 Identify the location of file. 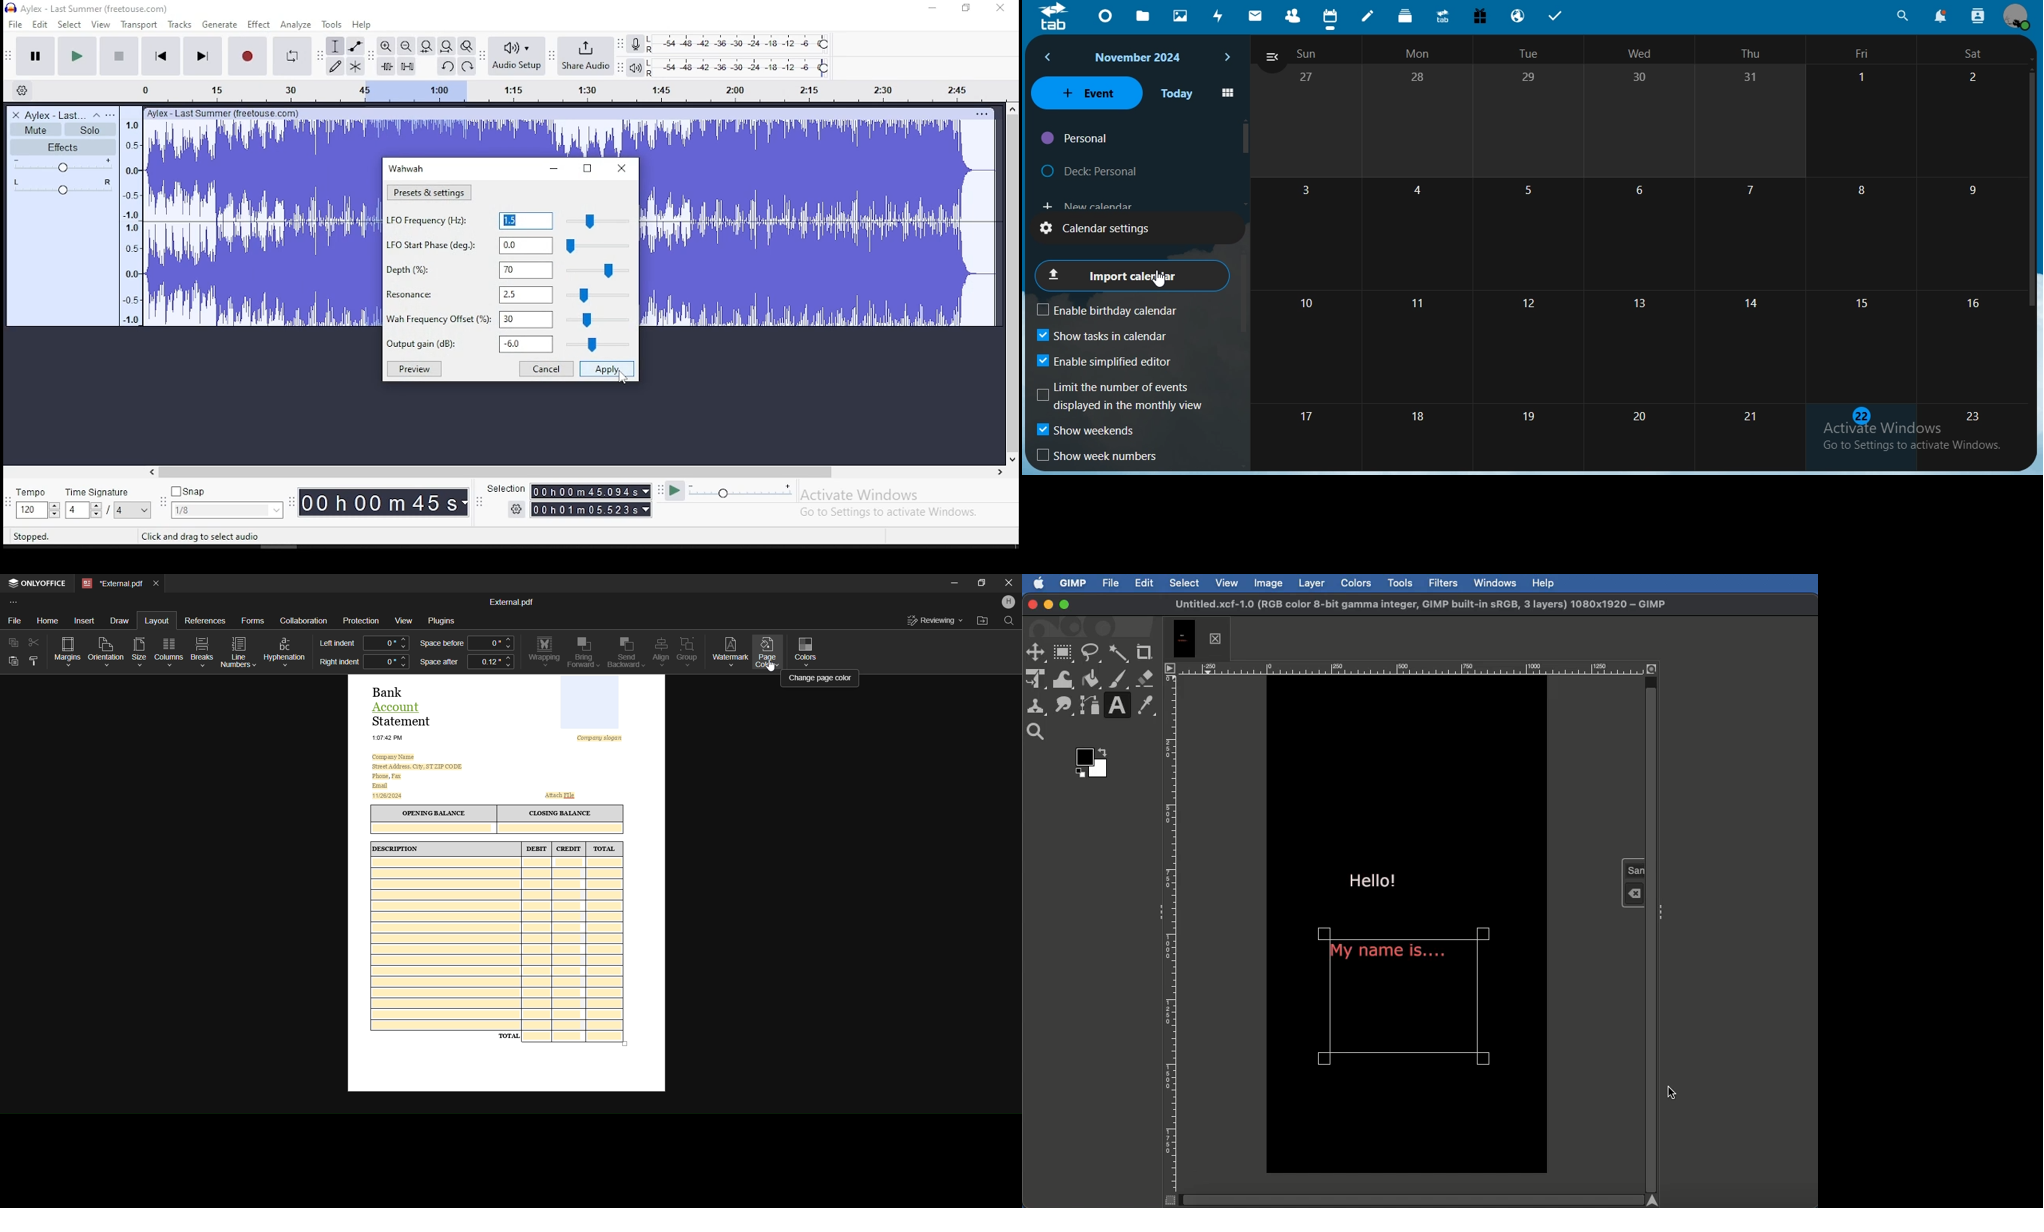
(16, 24).